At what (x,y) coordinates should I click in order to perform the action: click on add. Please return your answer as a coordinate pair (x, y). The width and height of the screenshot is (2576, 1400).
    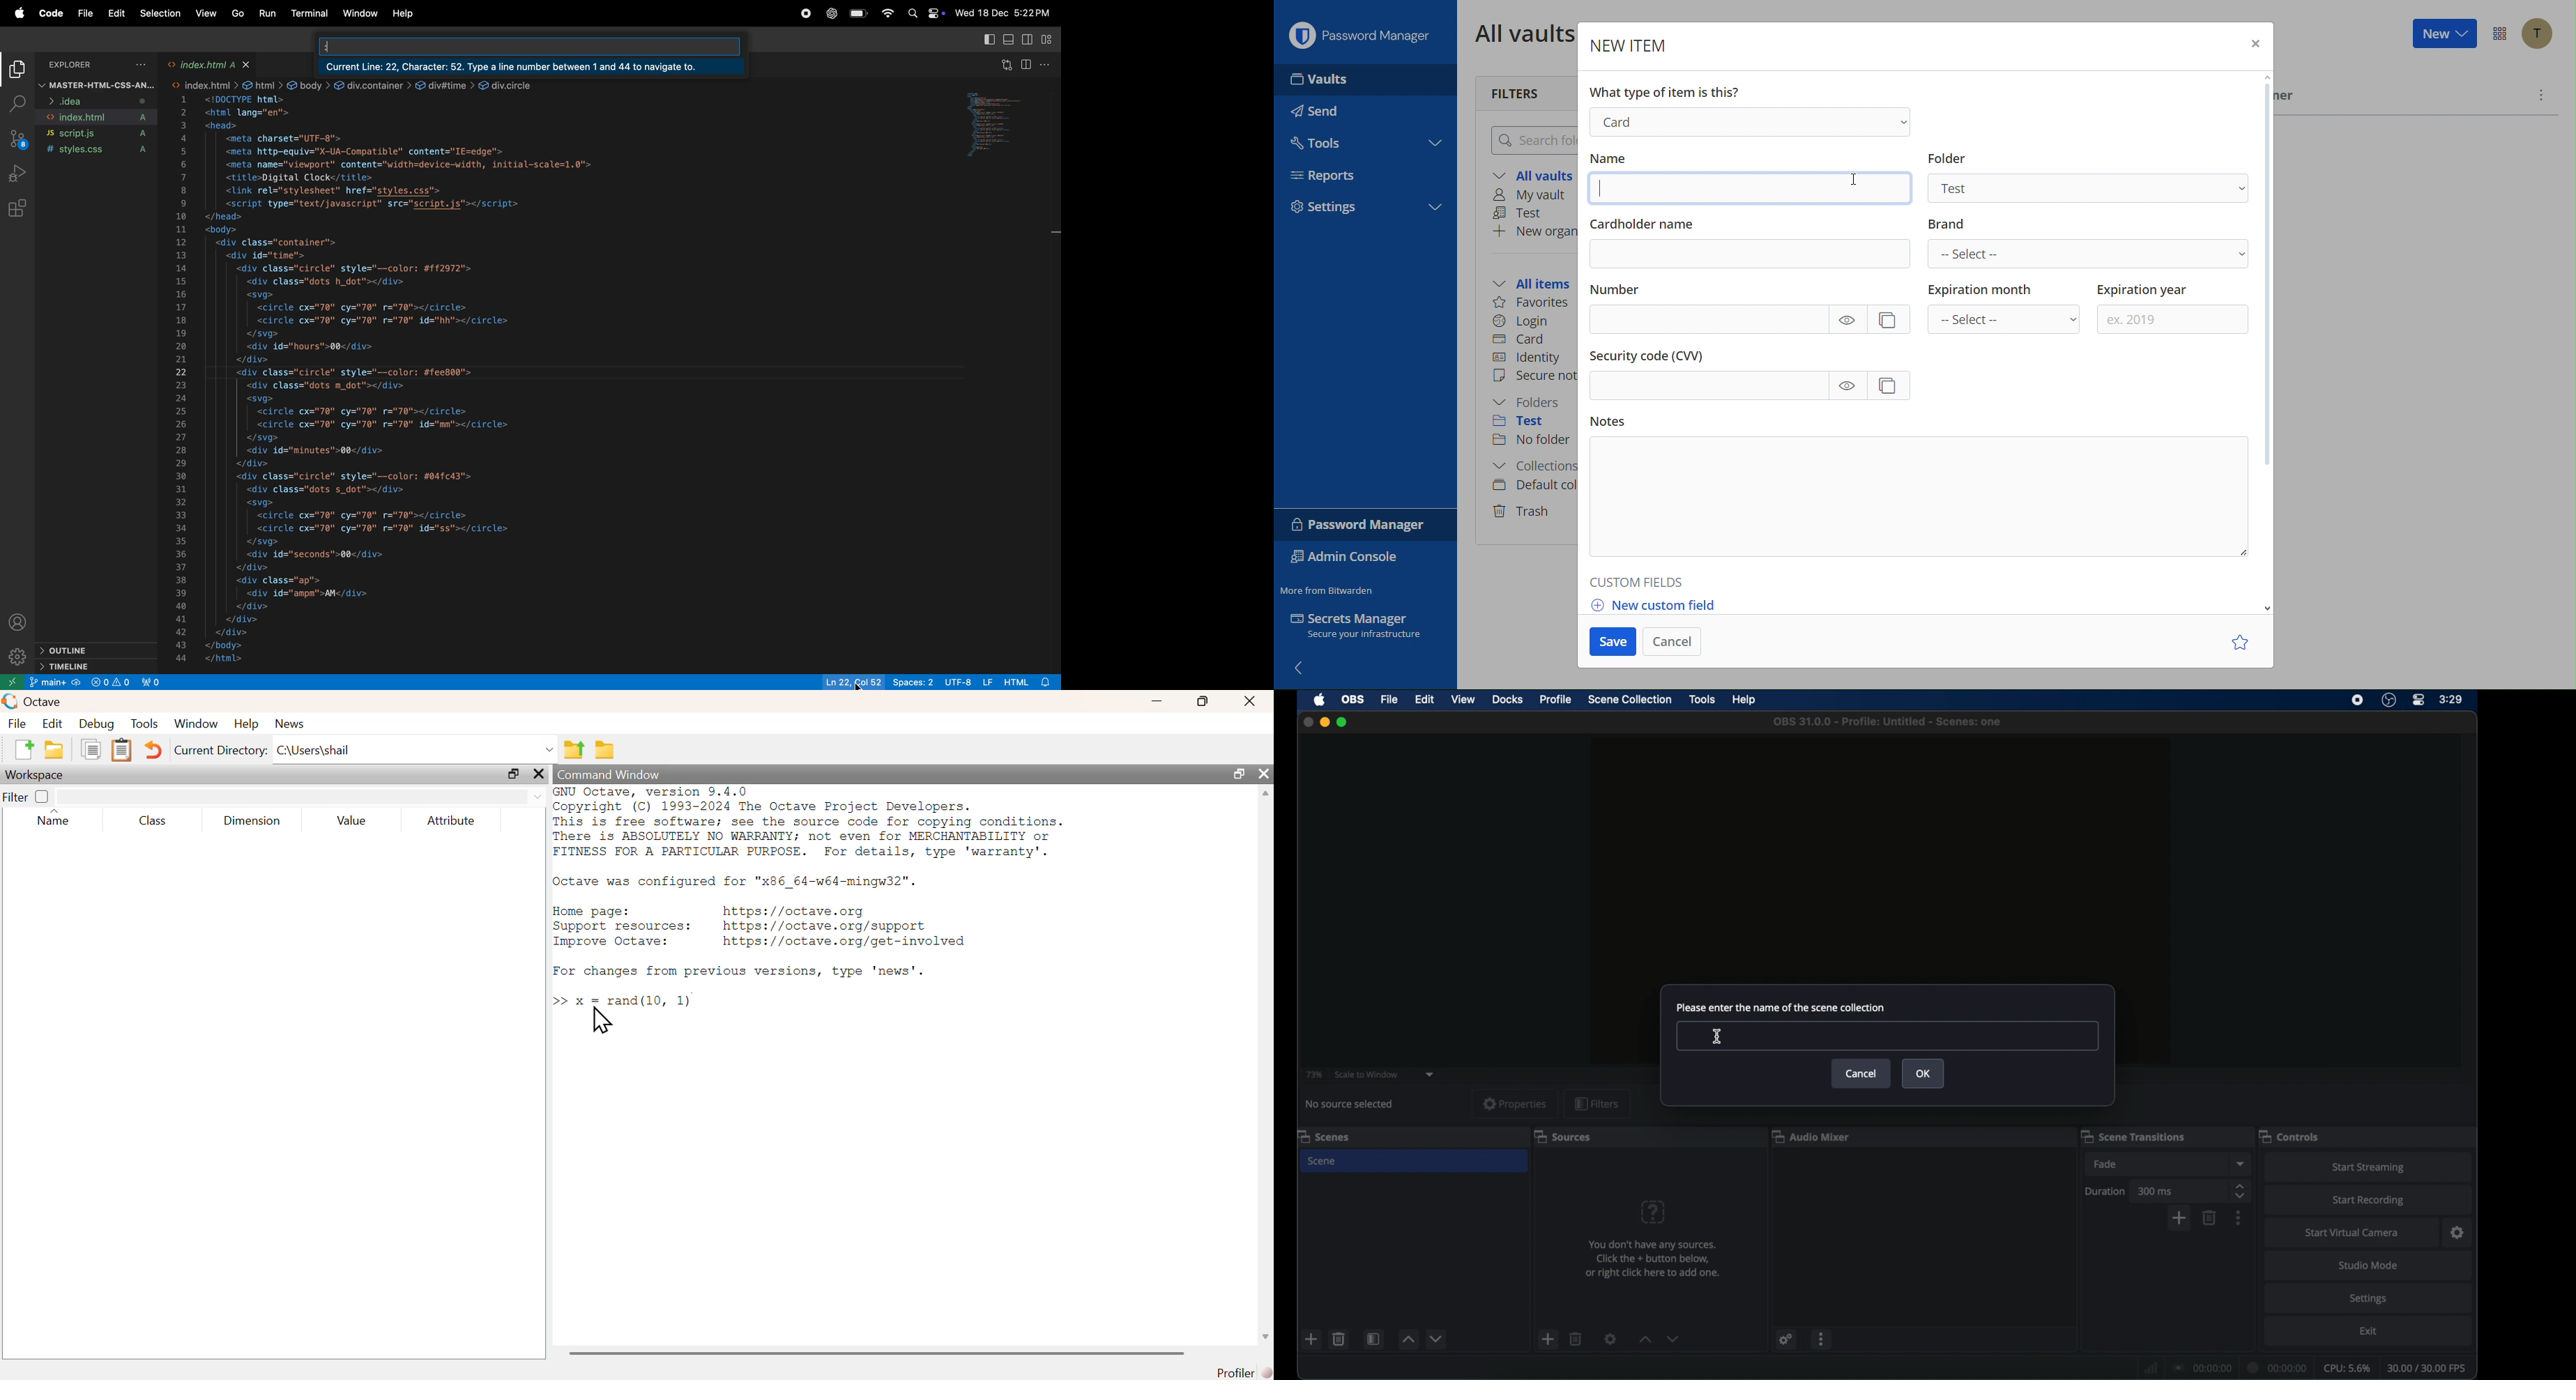
    Looking at the image, I should click on (1547, 1338).